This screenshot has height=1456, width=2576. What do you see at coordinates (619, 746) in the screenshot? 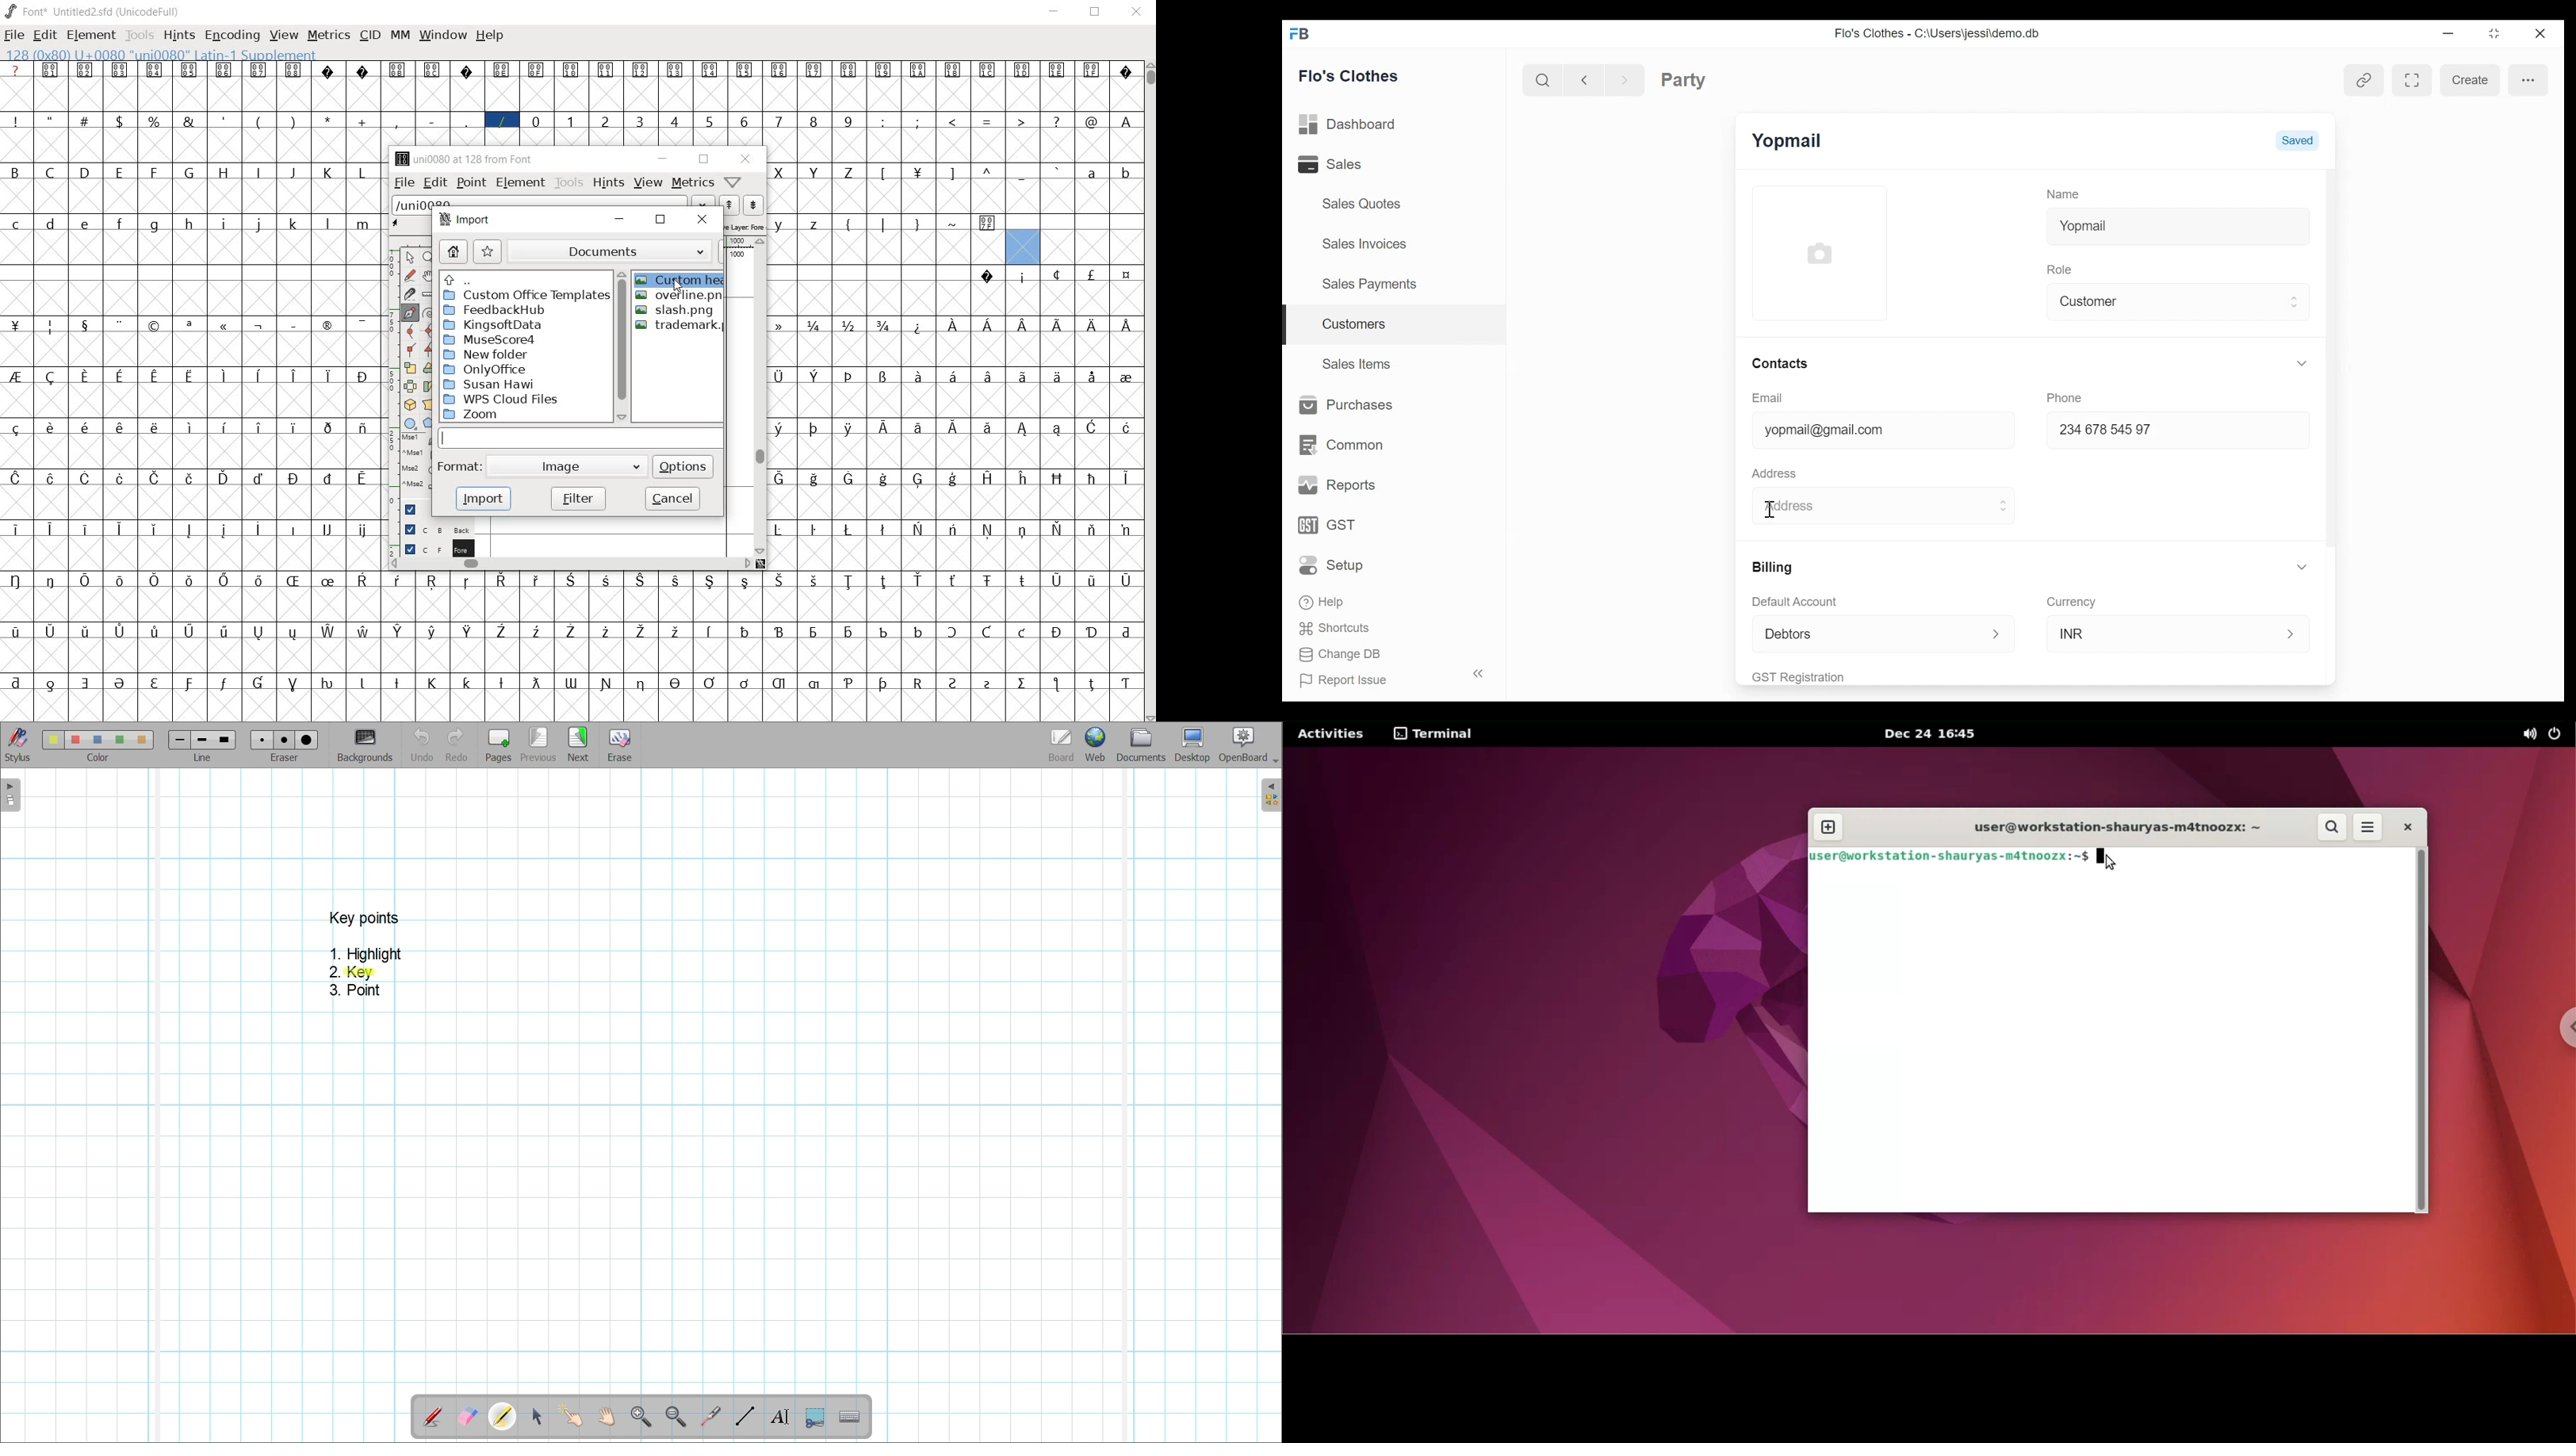
I see `Erase entire page` at bounding box center [619, 746].